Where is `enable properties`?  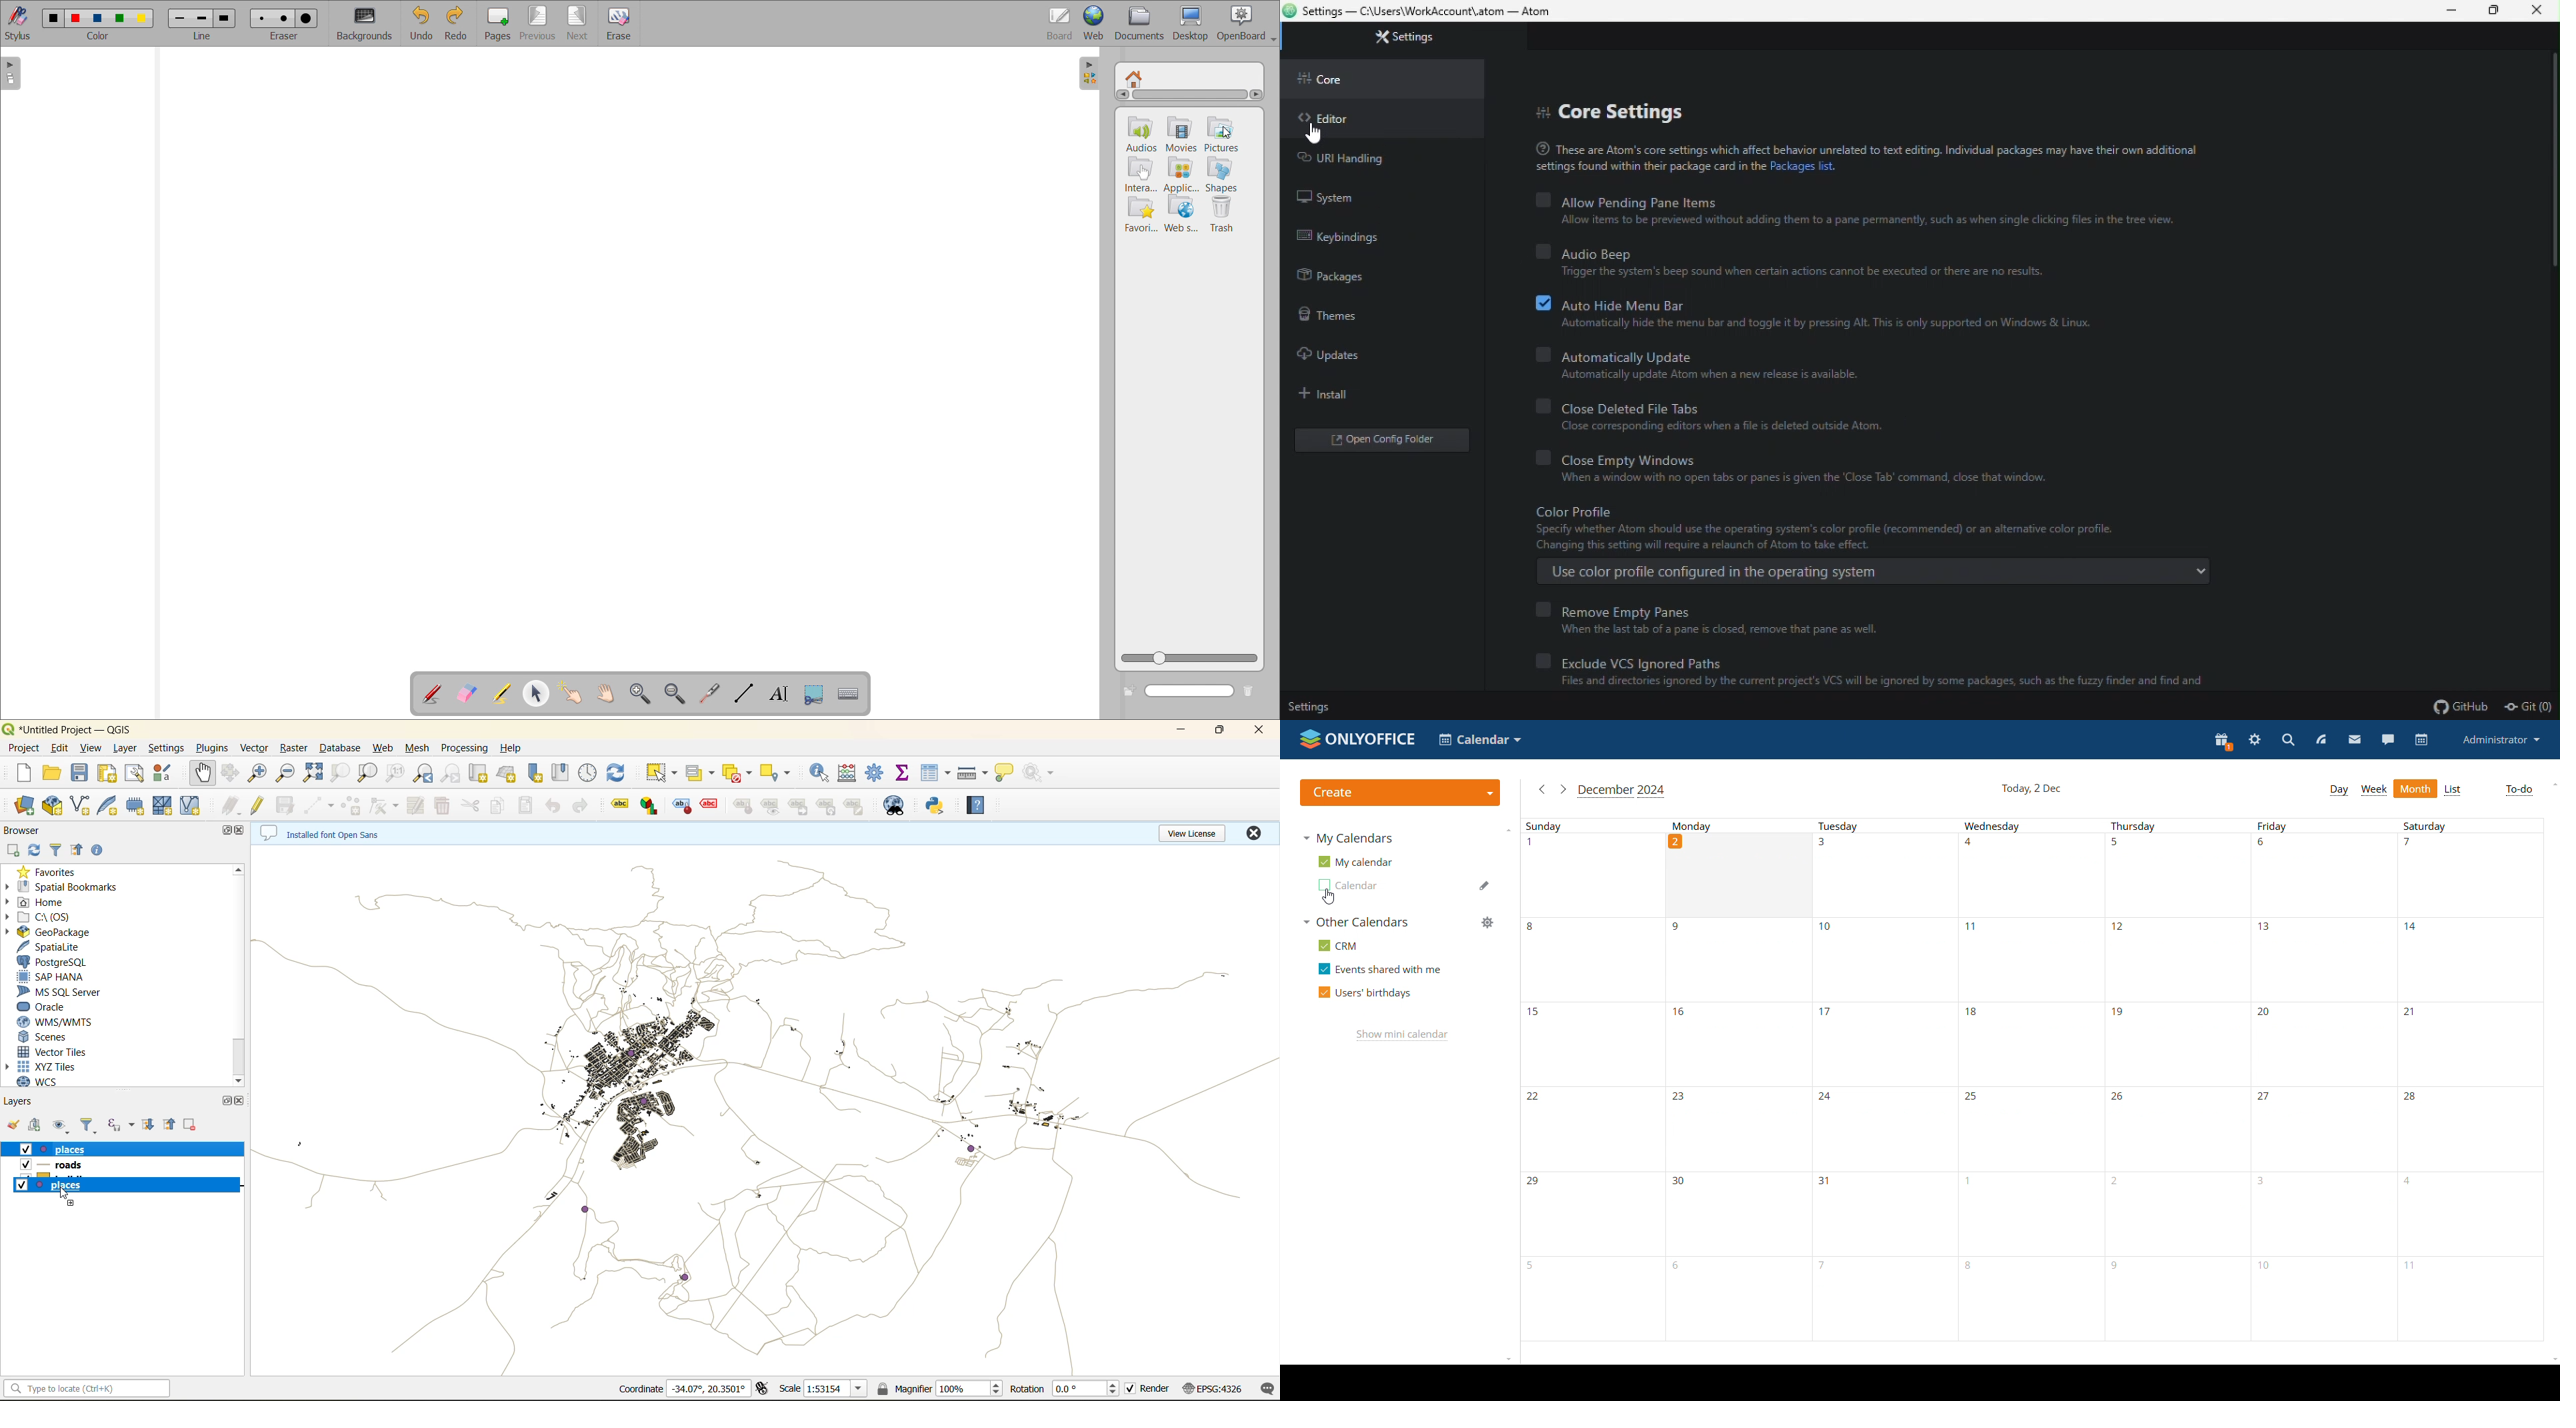
enable properties is located at coordinates (102, 853).